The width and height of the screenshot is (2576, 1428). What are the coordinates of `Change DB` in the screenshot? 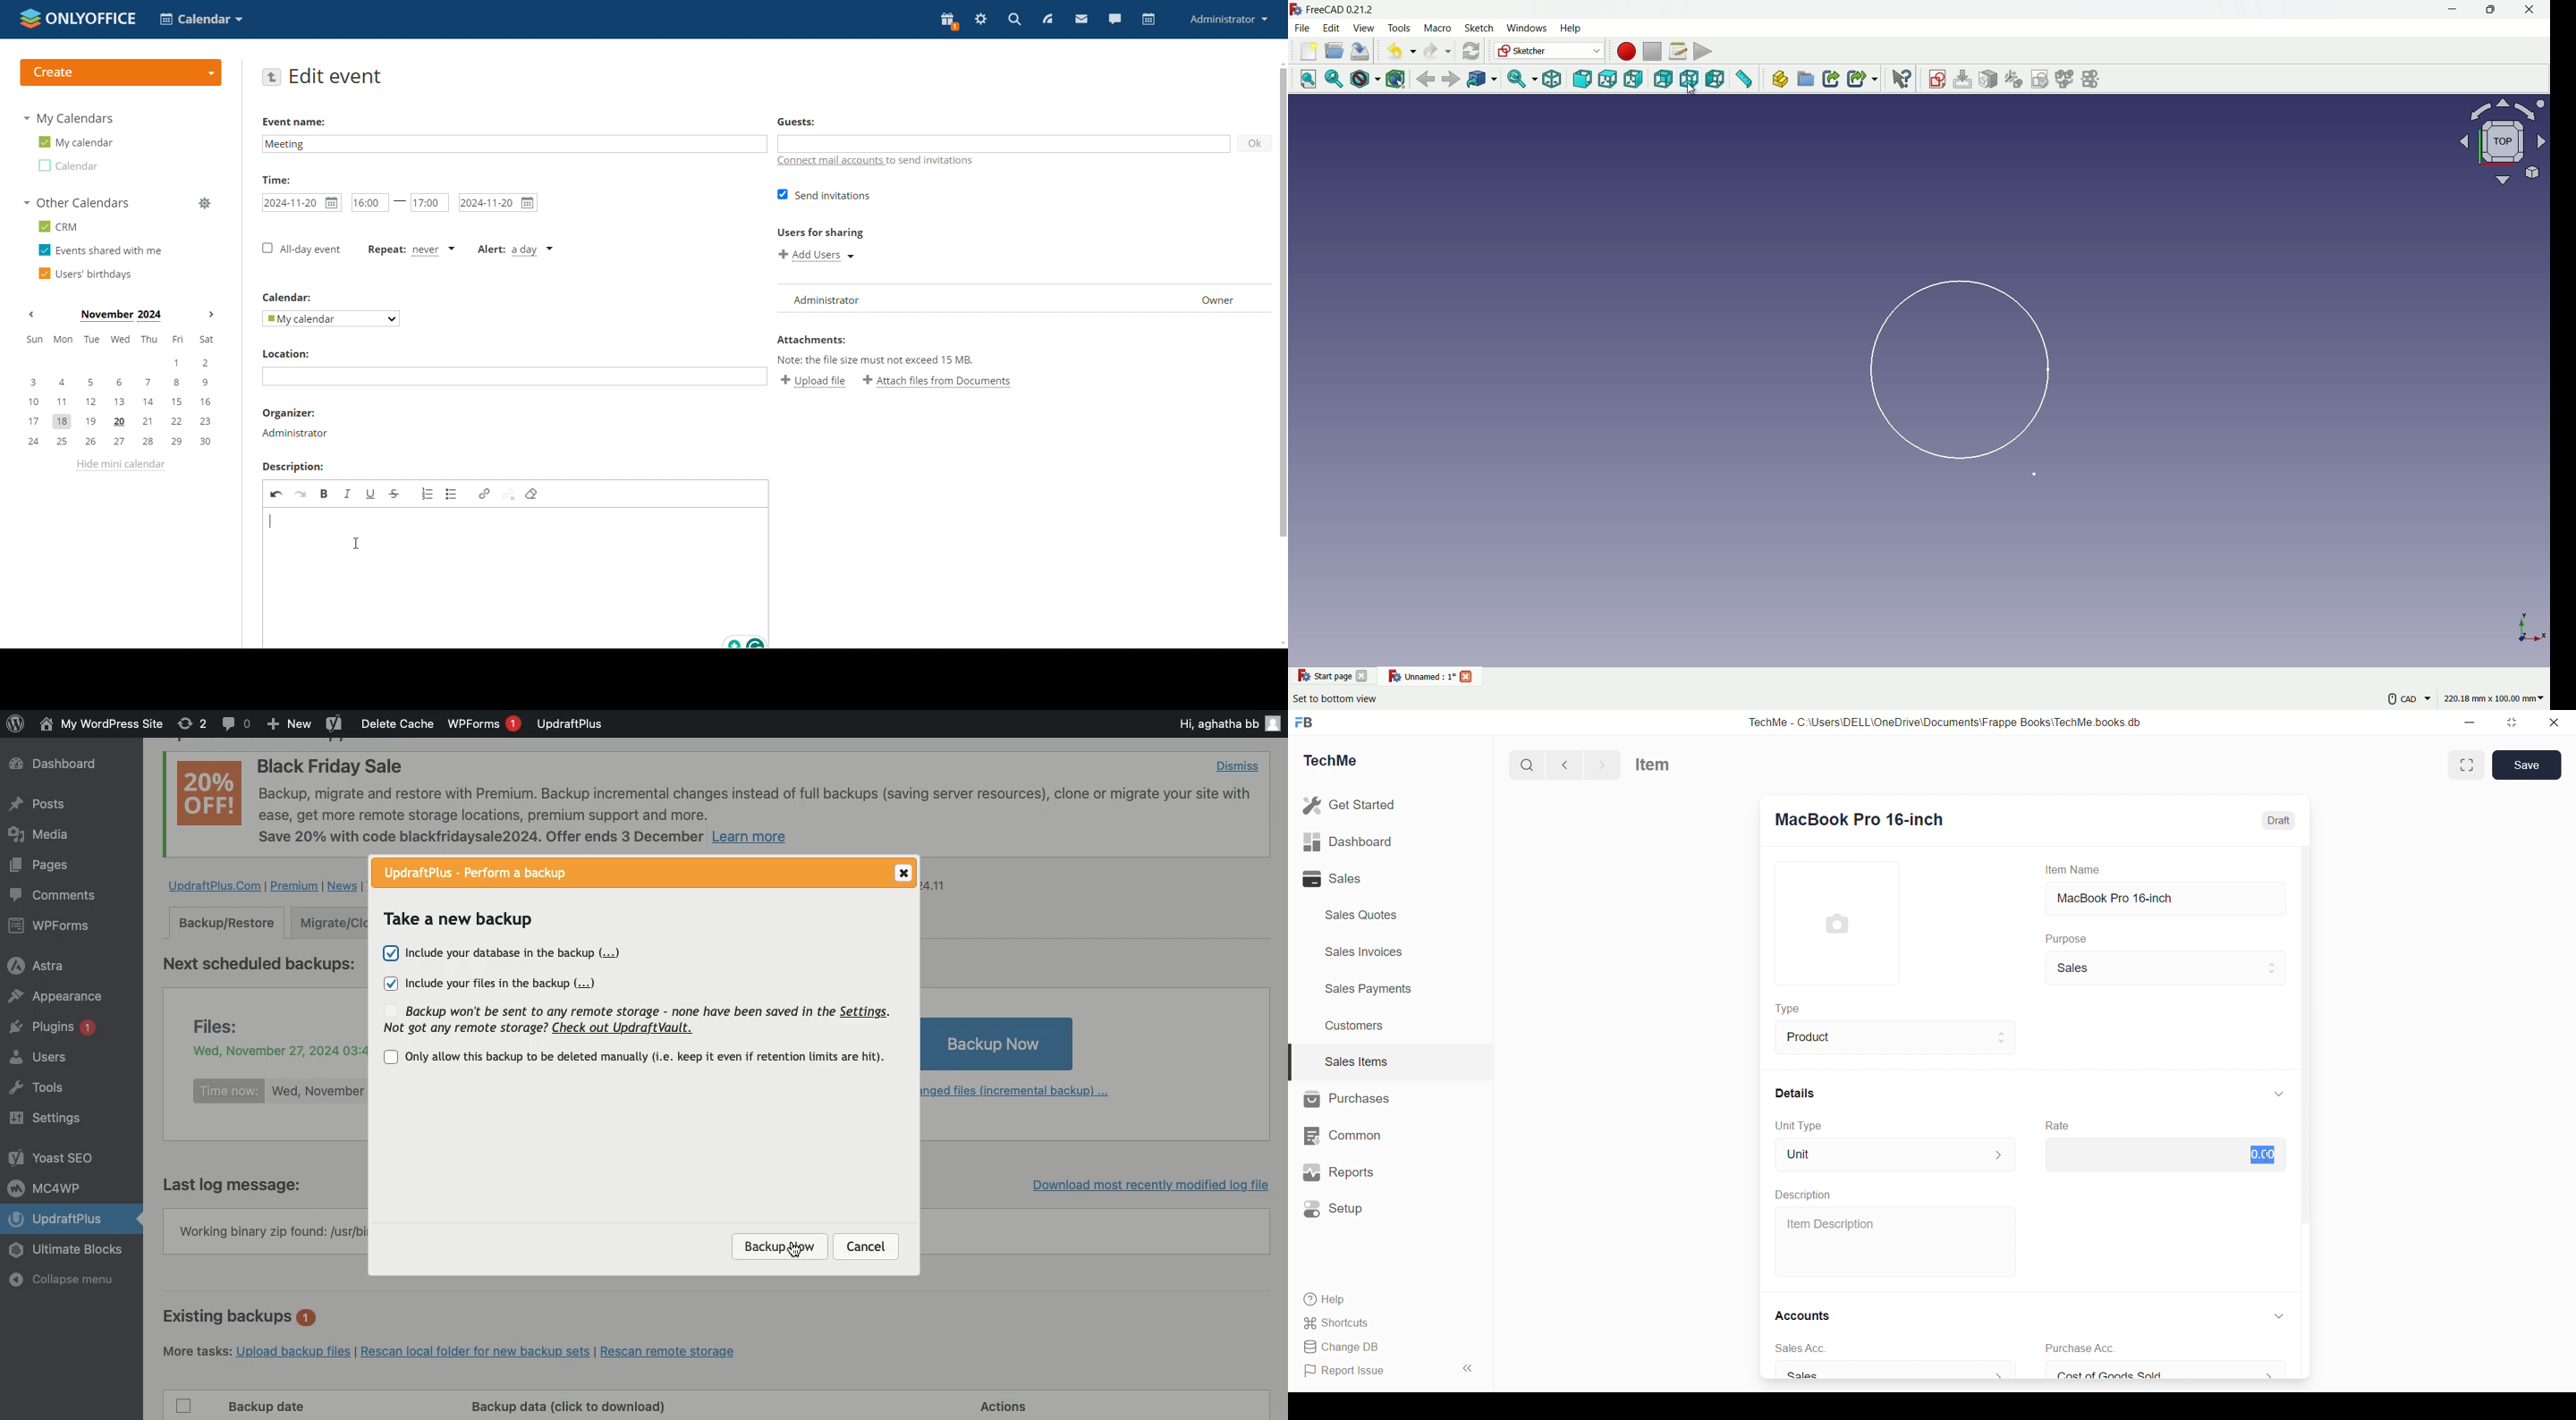 It's located at (1342, 1347).